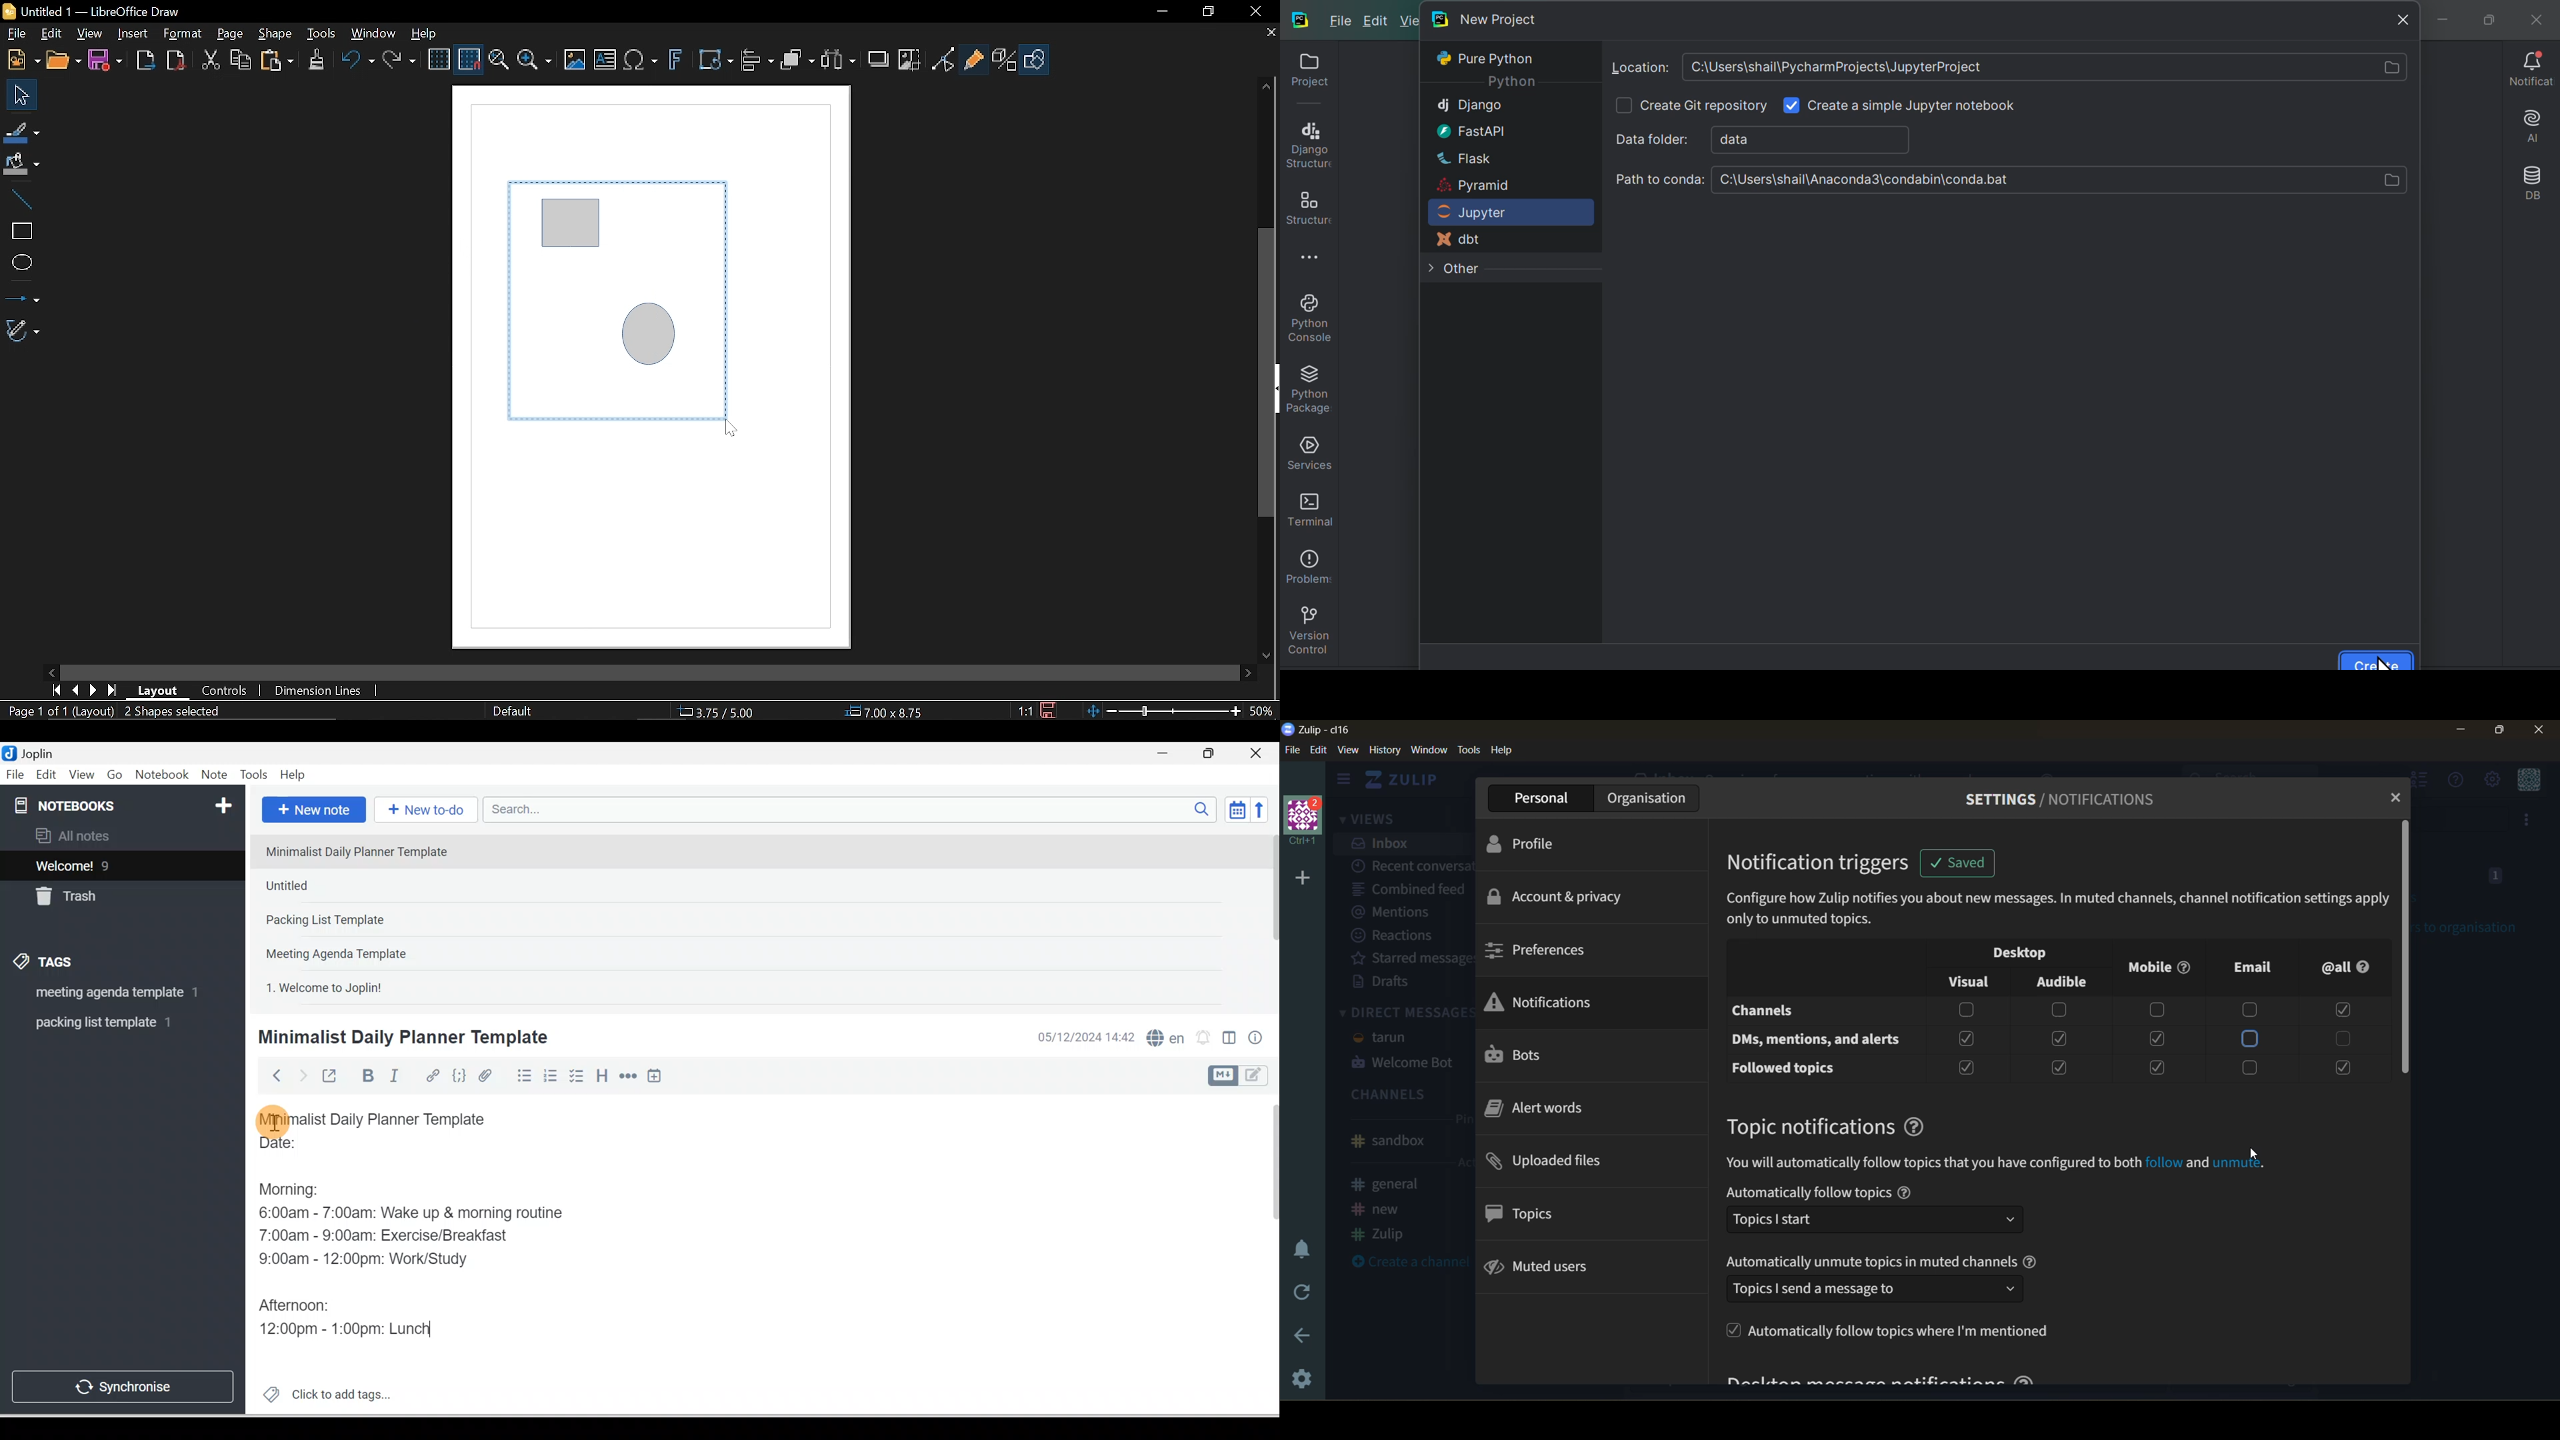  I want to click on File, so click(16, 773).